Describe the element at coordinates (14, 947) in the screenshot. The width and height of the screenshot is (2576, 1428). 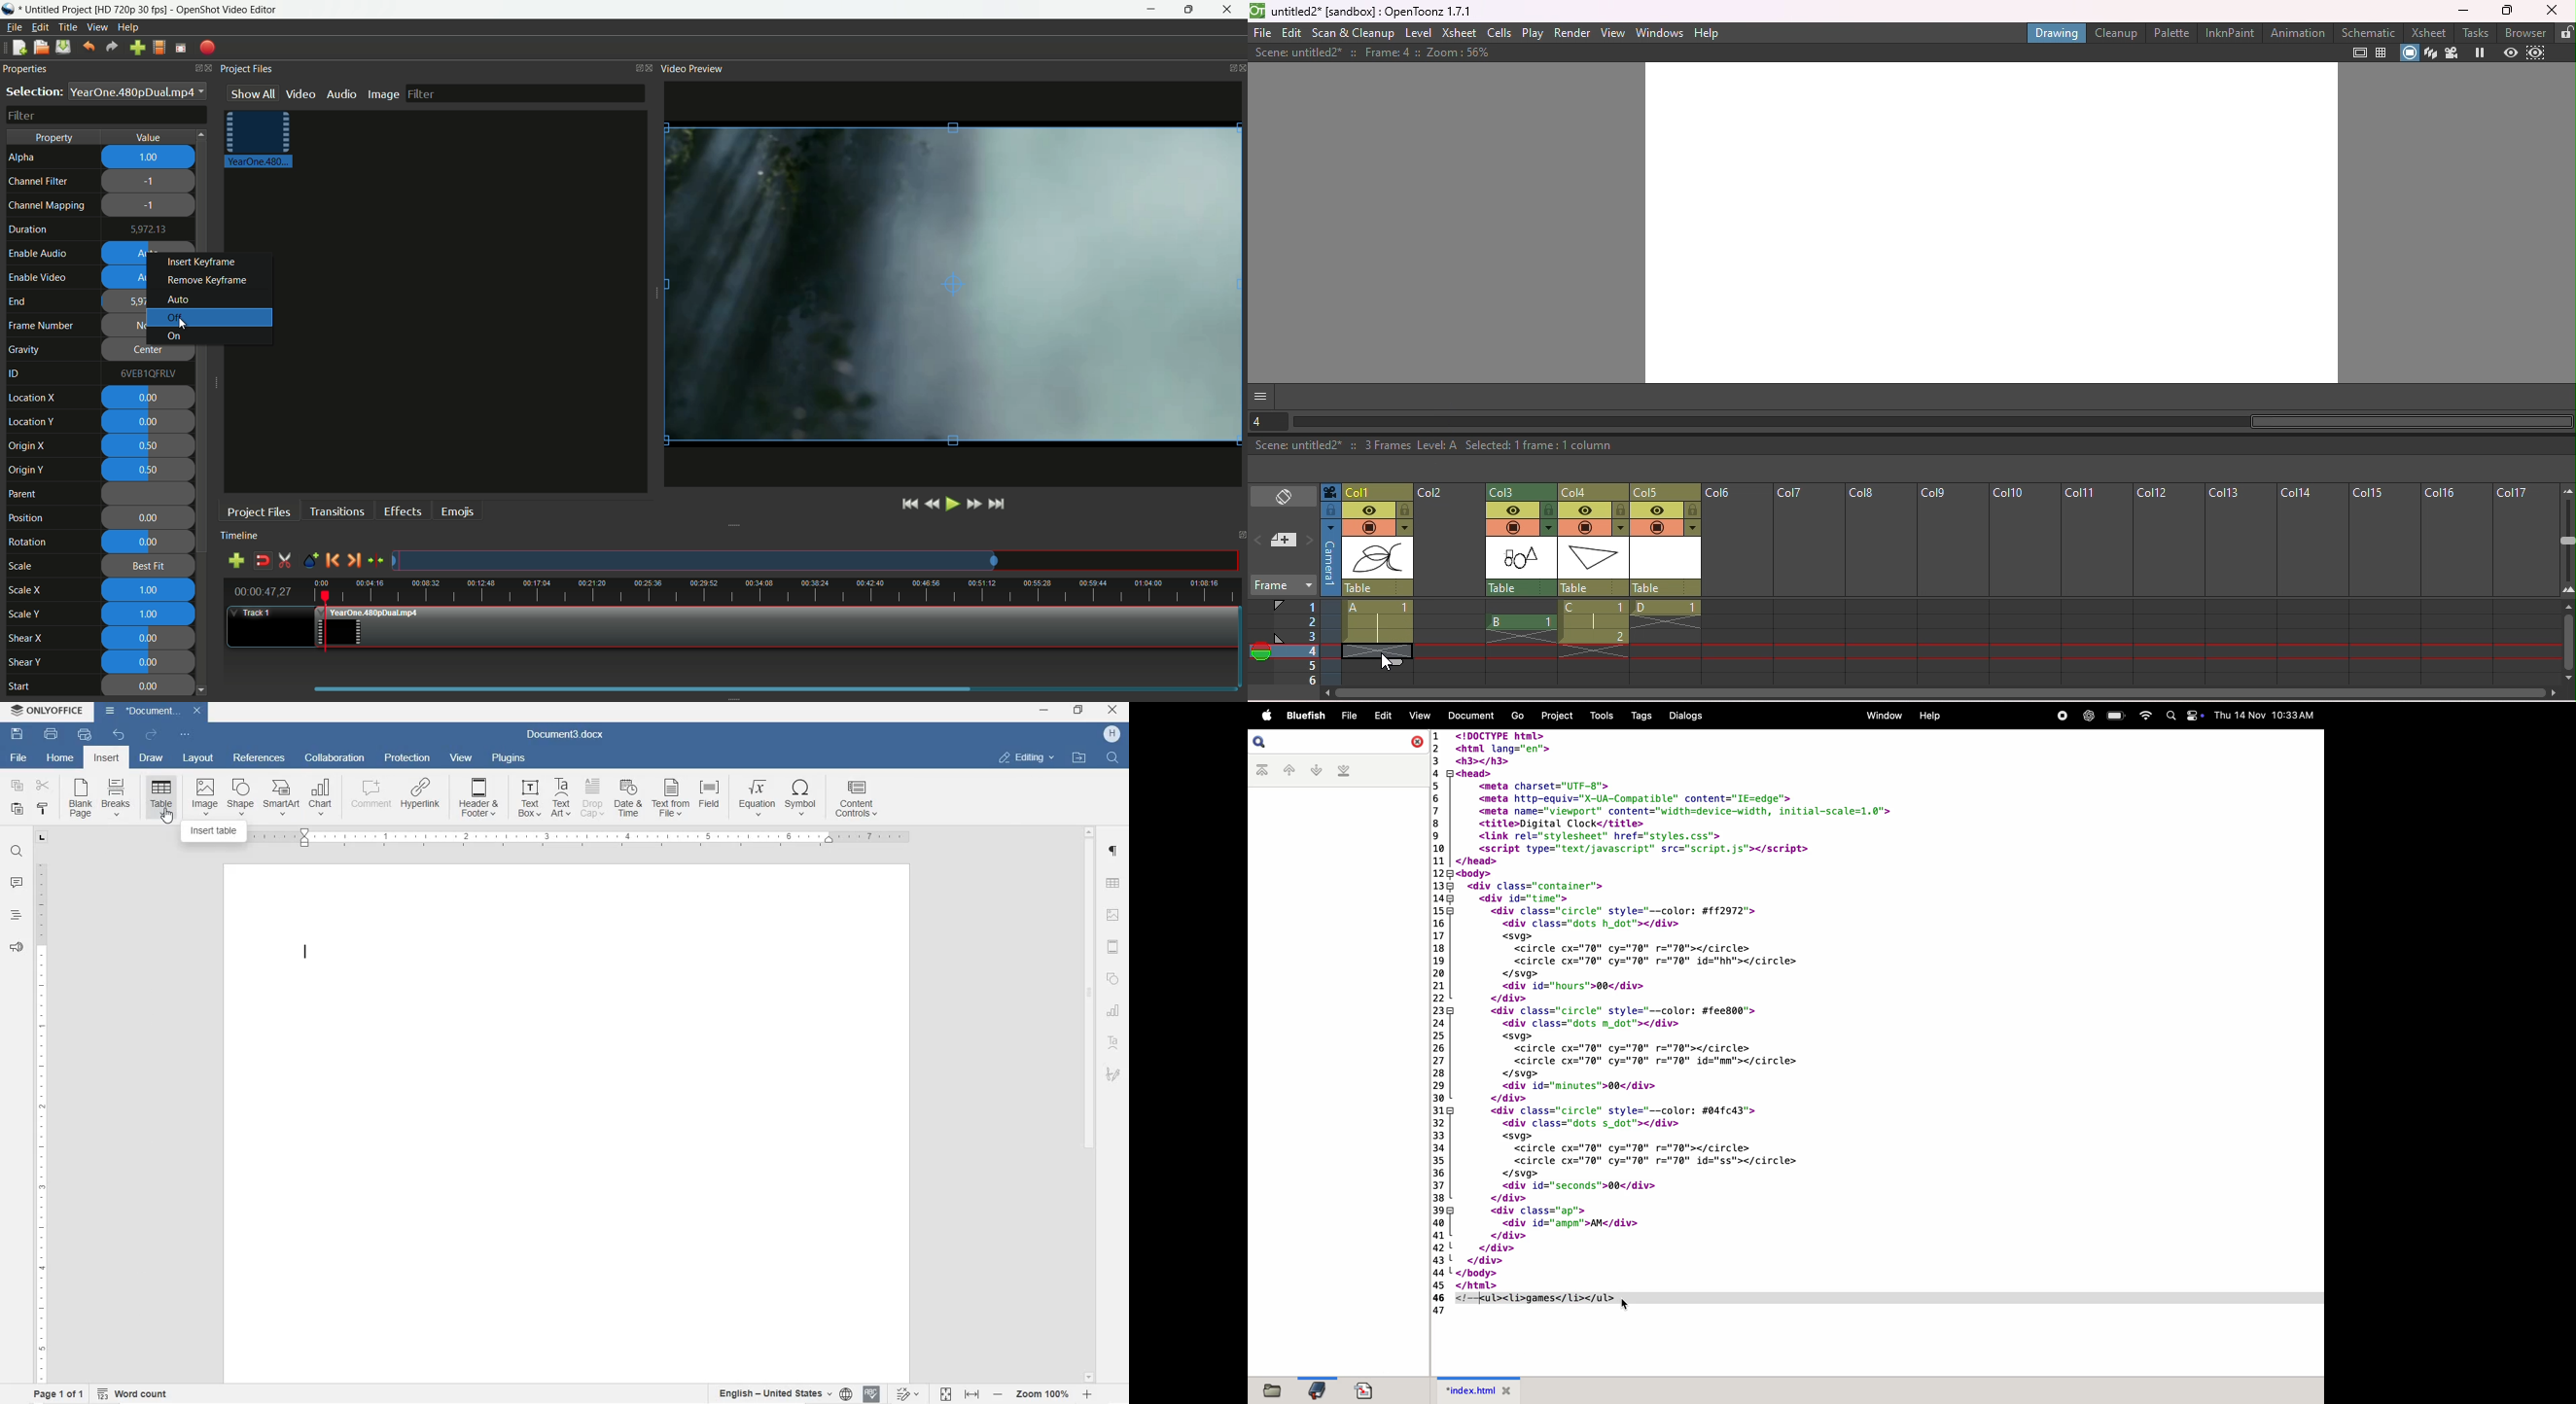
I see `FEEDBACK & SUPPORT` at that location.